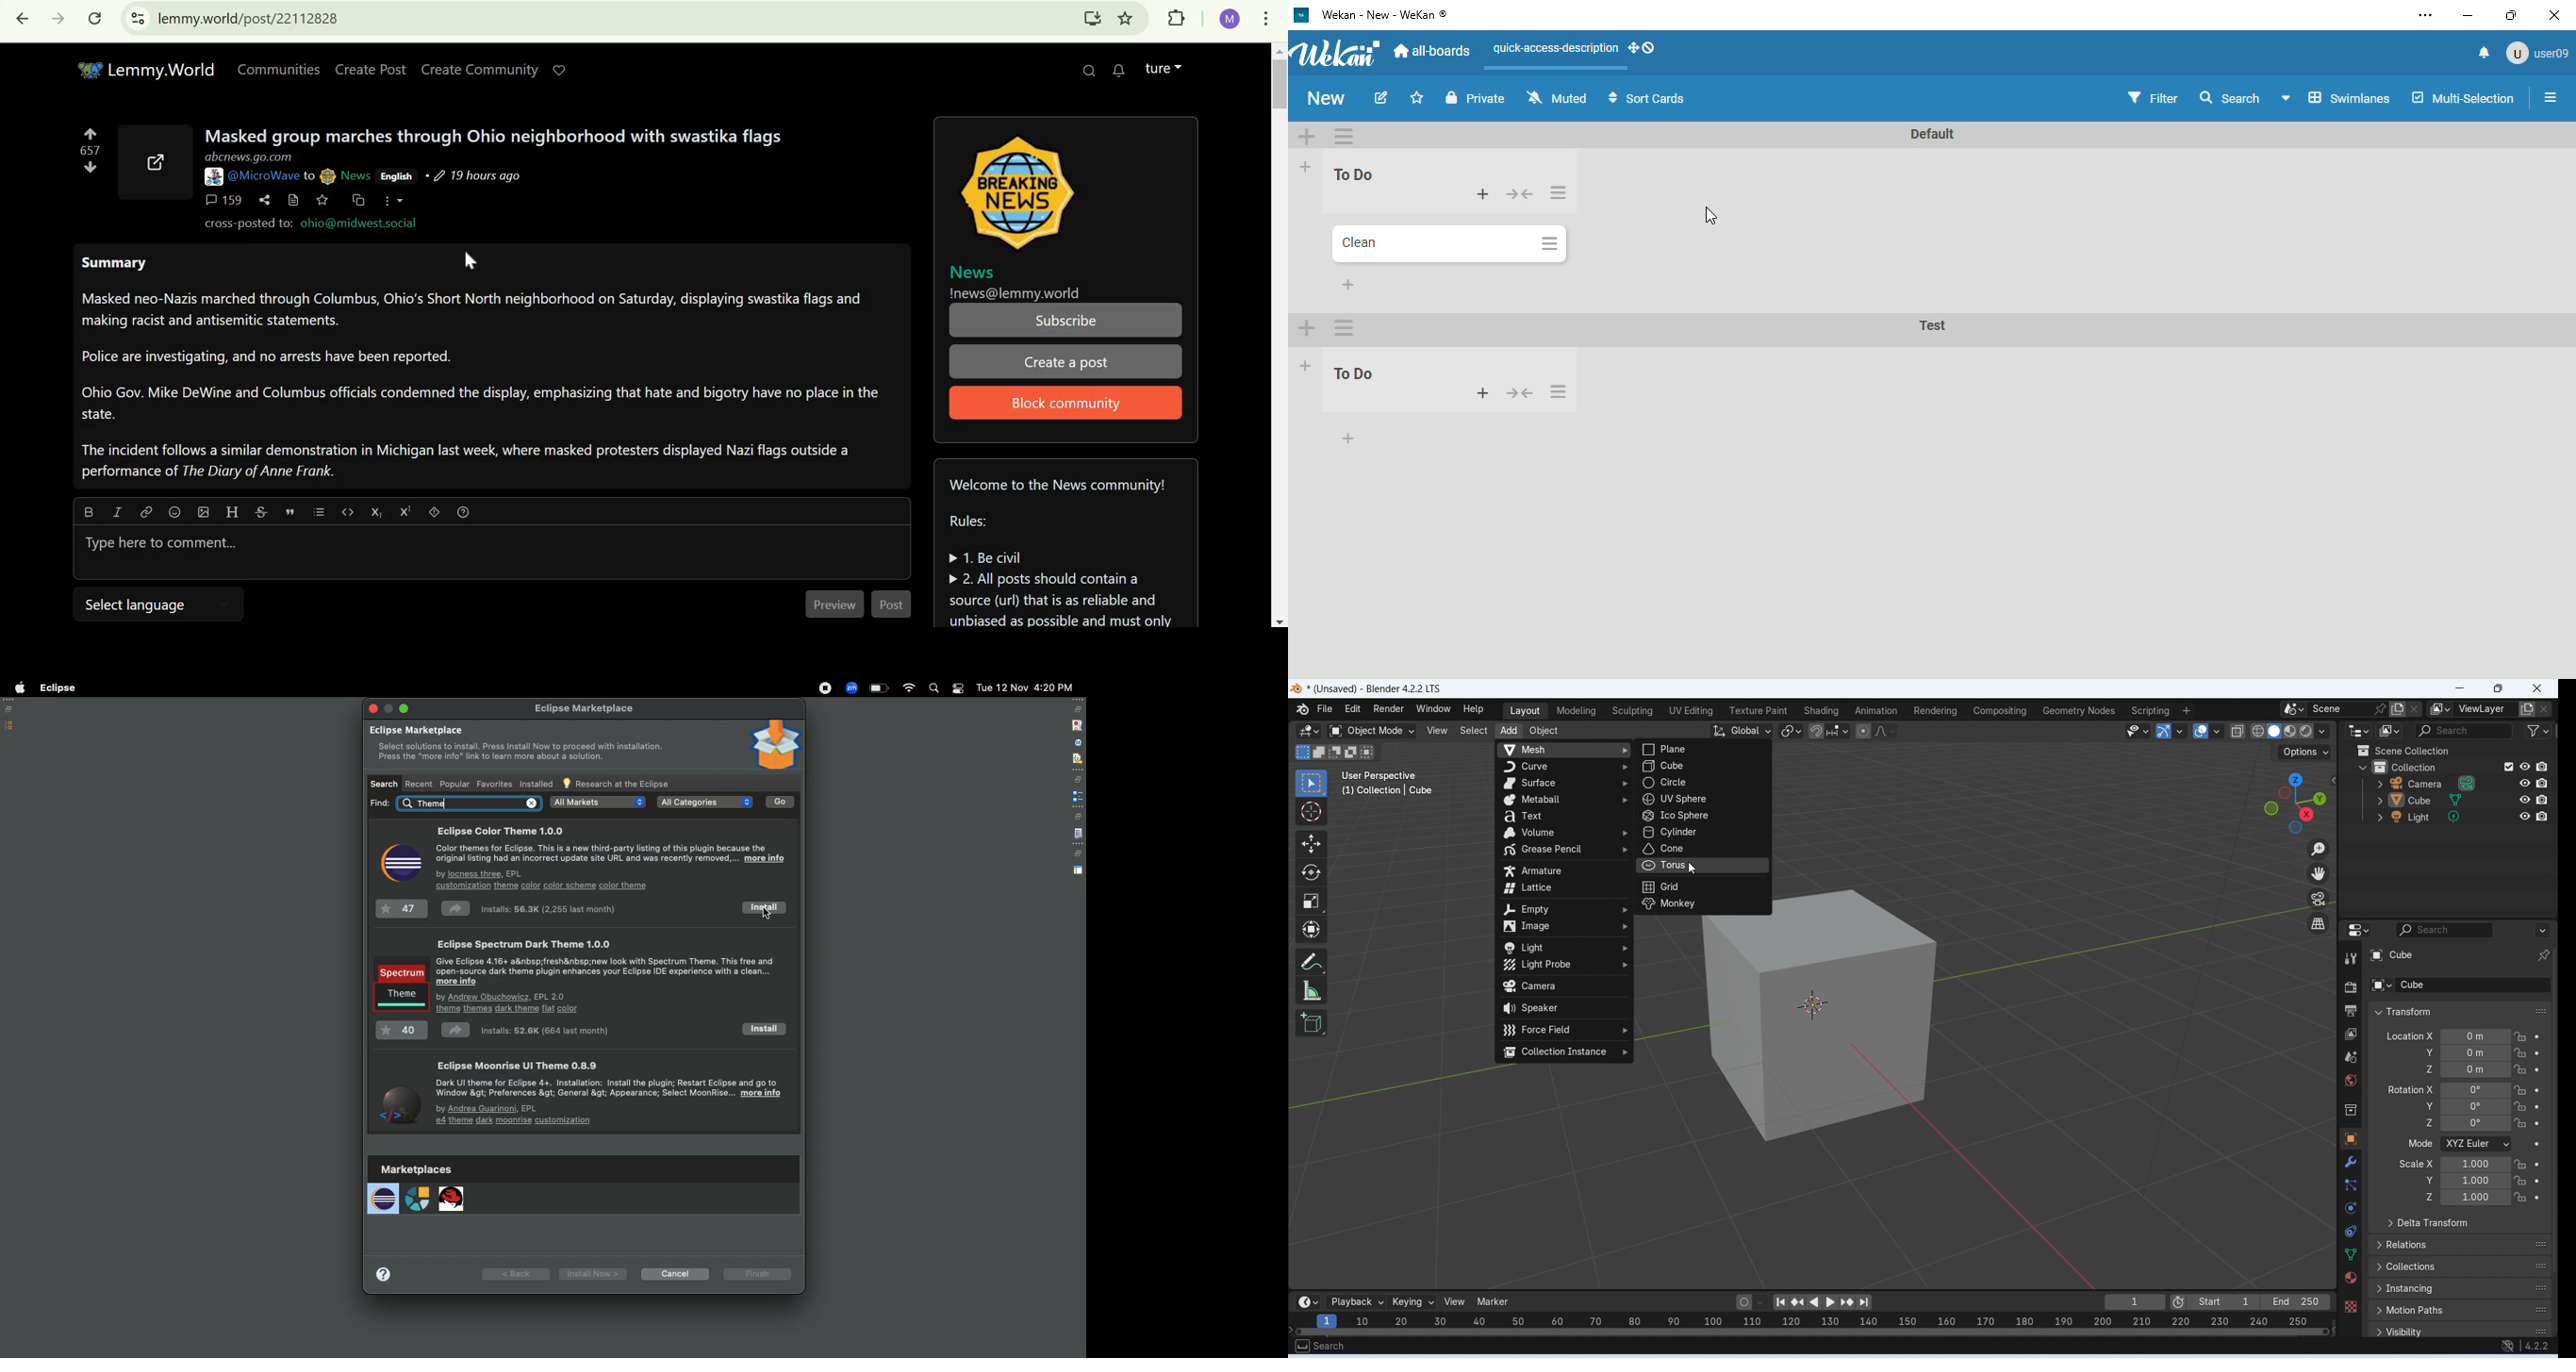 The width and height of the screenshot is (2576, 1372). Describe the element at coordinates (1306, 165) in the screenshot. I see `add list` at that location.